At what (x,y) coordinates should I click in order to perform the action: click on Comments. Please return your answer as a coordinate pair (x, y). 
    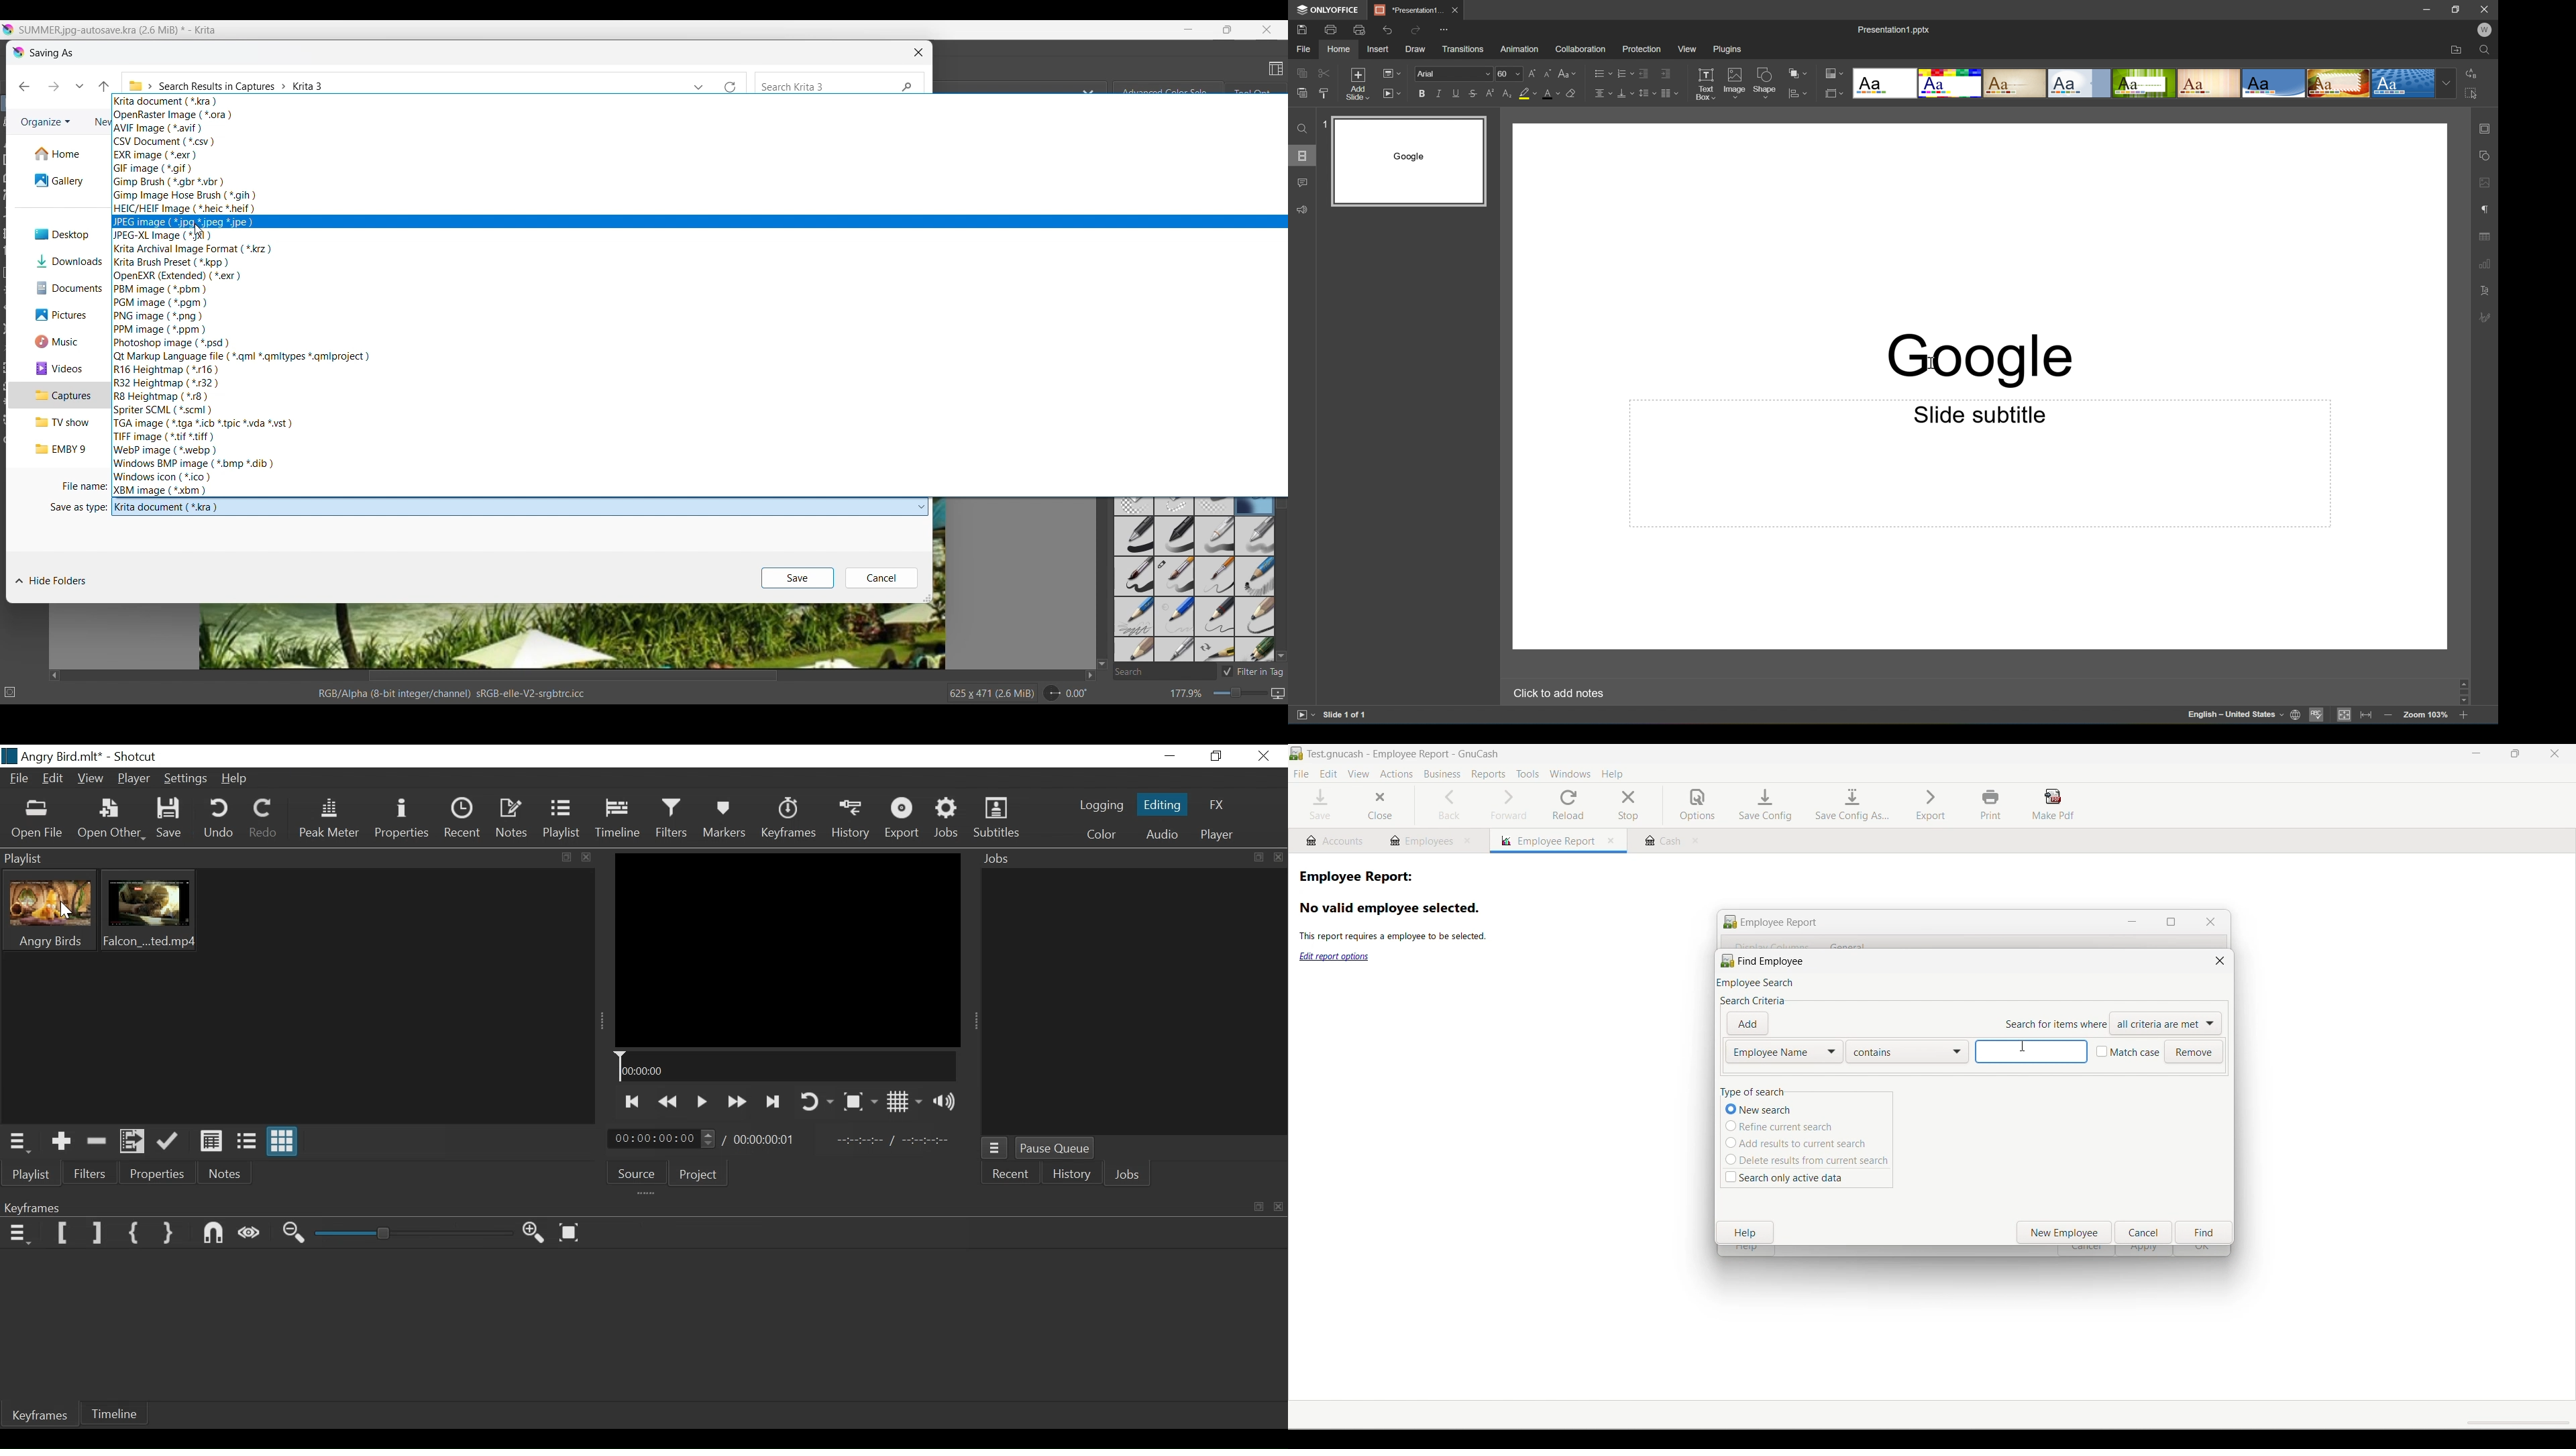
    Looking at the image, I should click on (1302, 184).